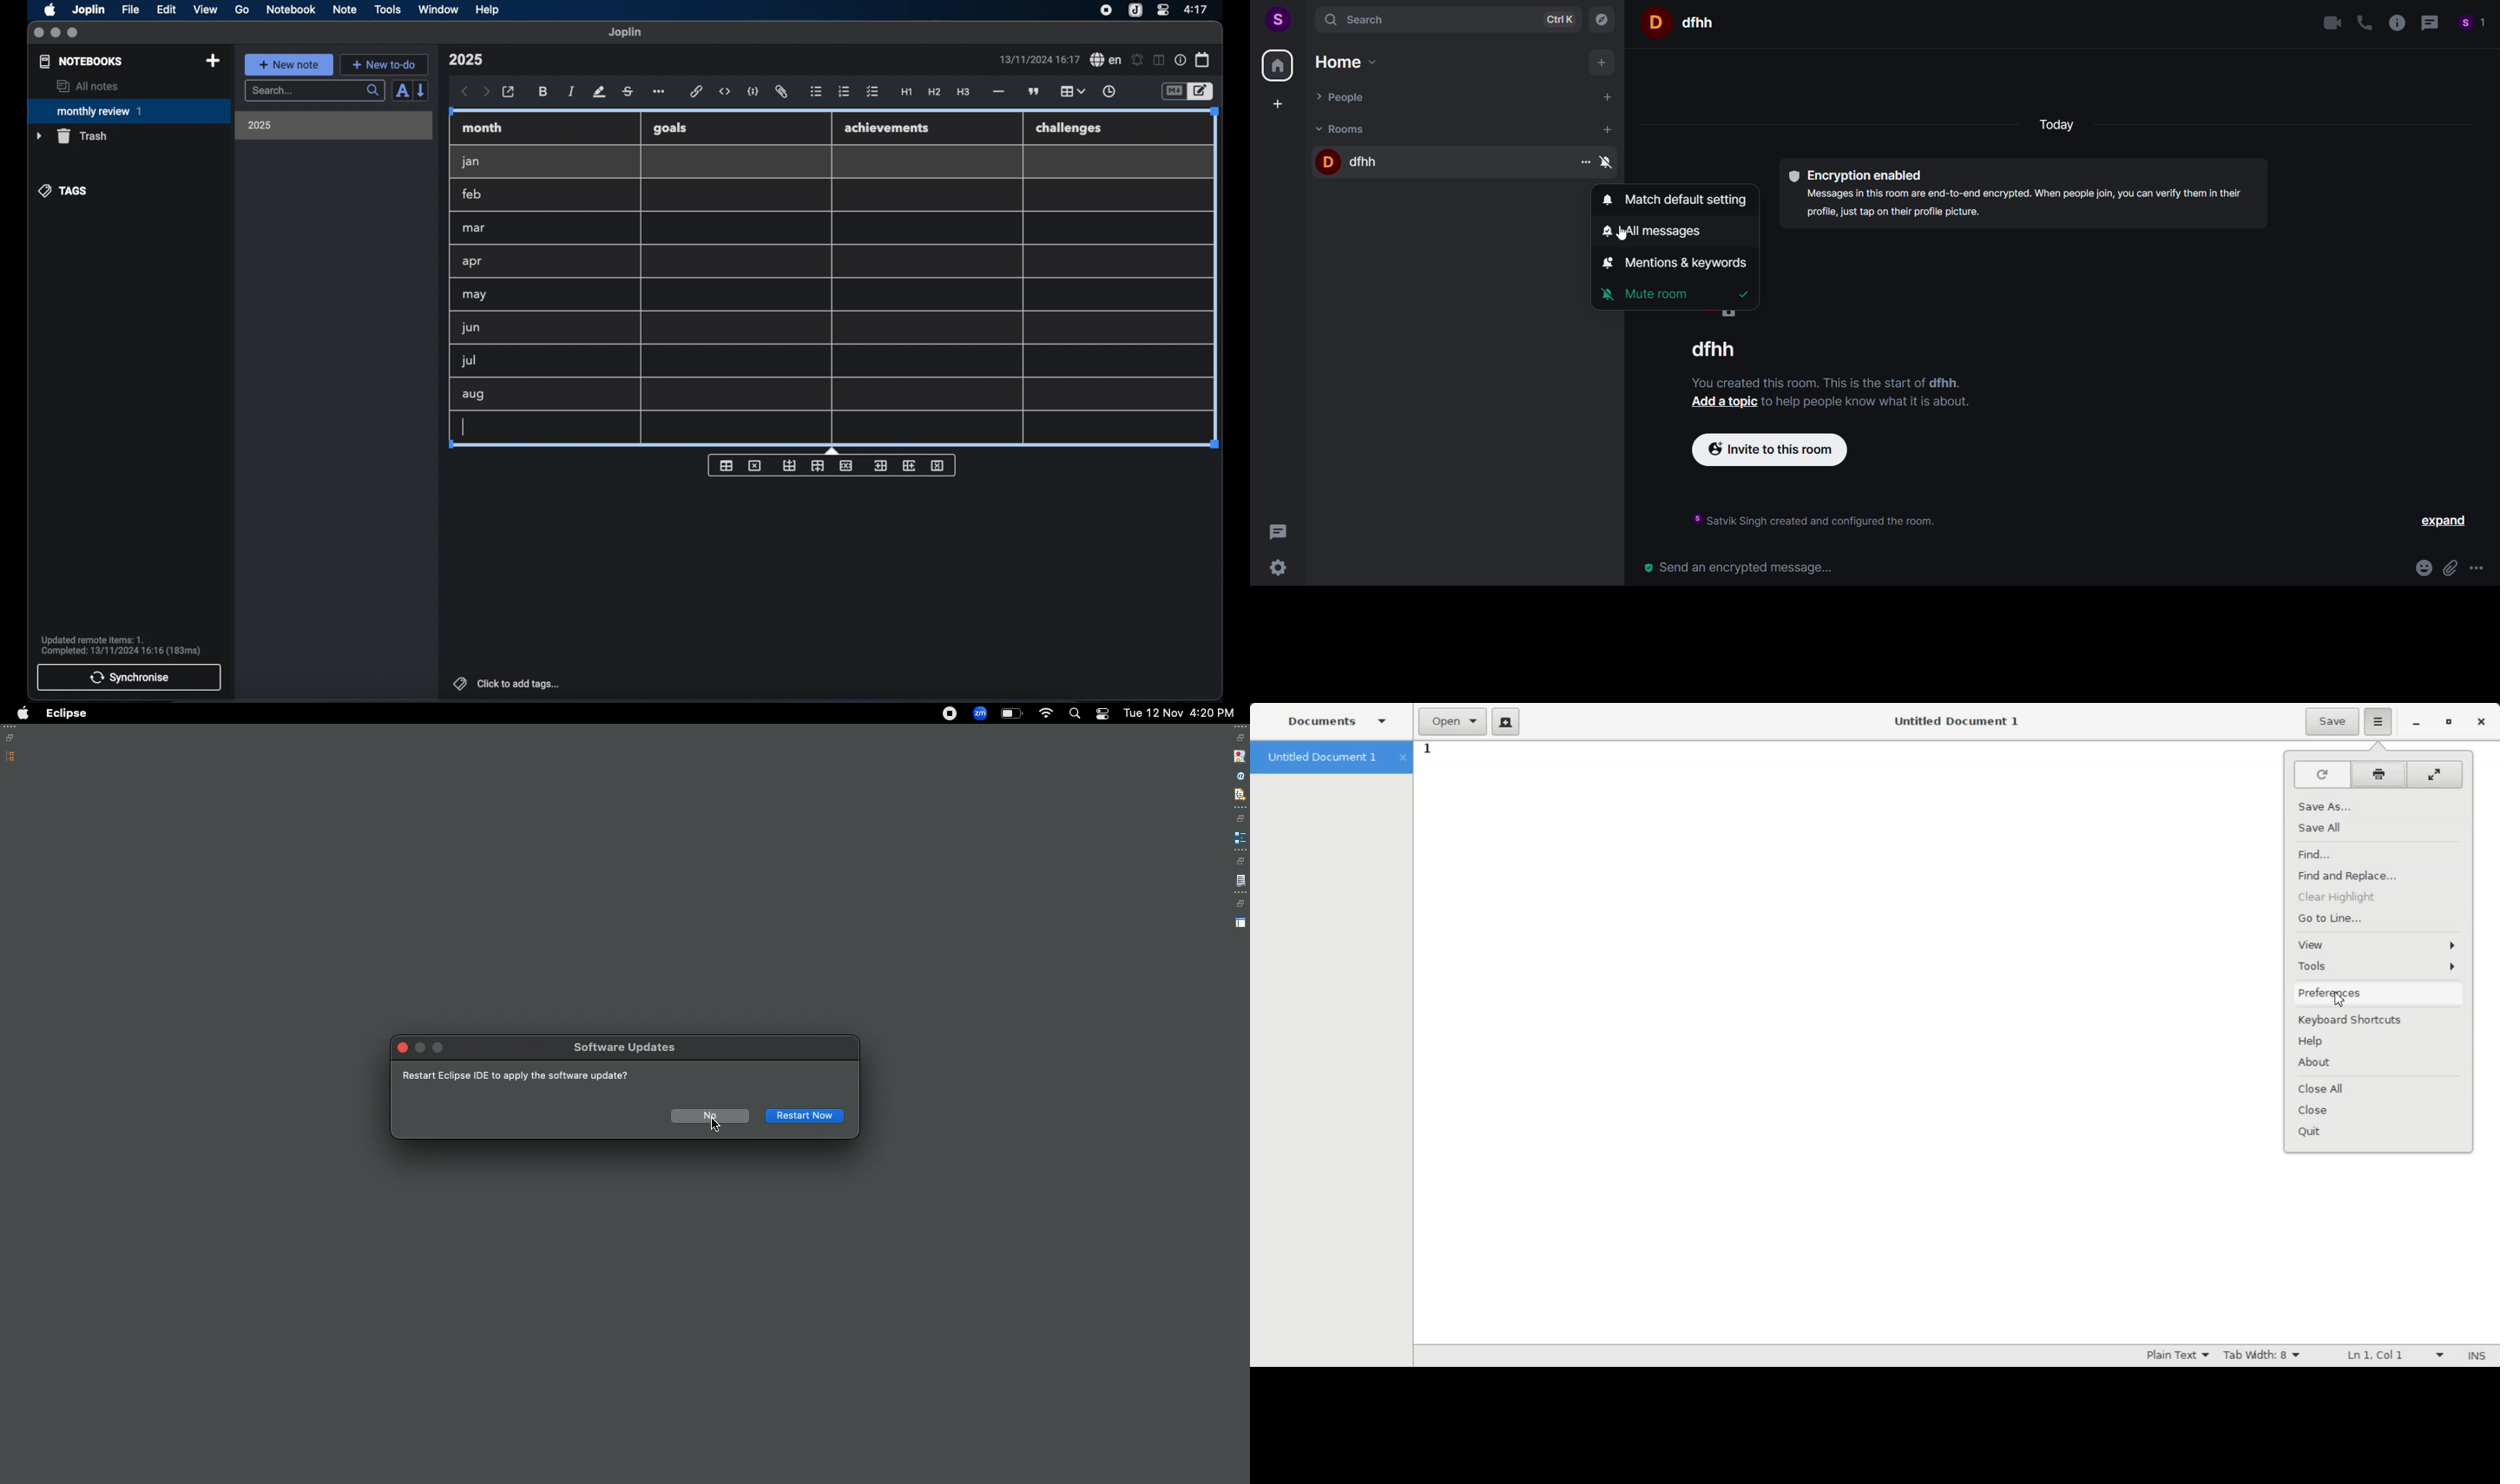 This screenshot has width=2520, height=1484. I want to click on joplin icon, so click(1134, 11).